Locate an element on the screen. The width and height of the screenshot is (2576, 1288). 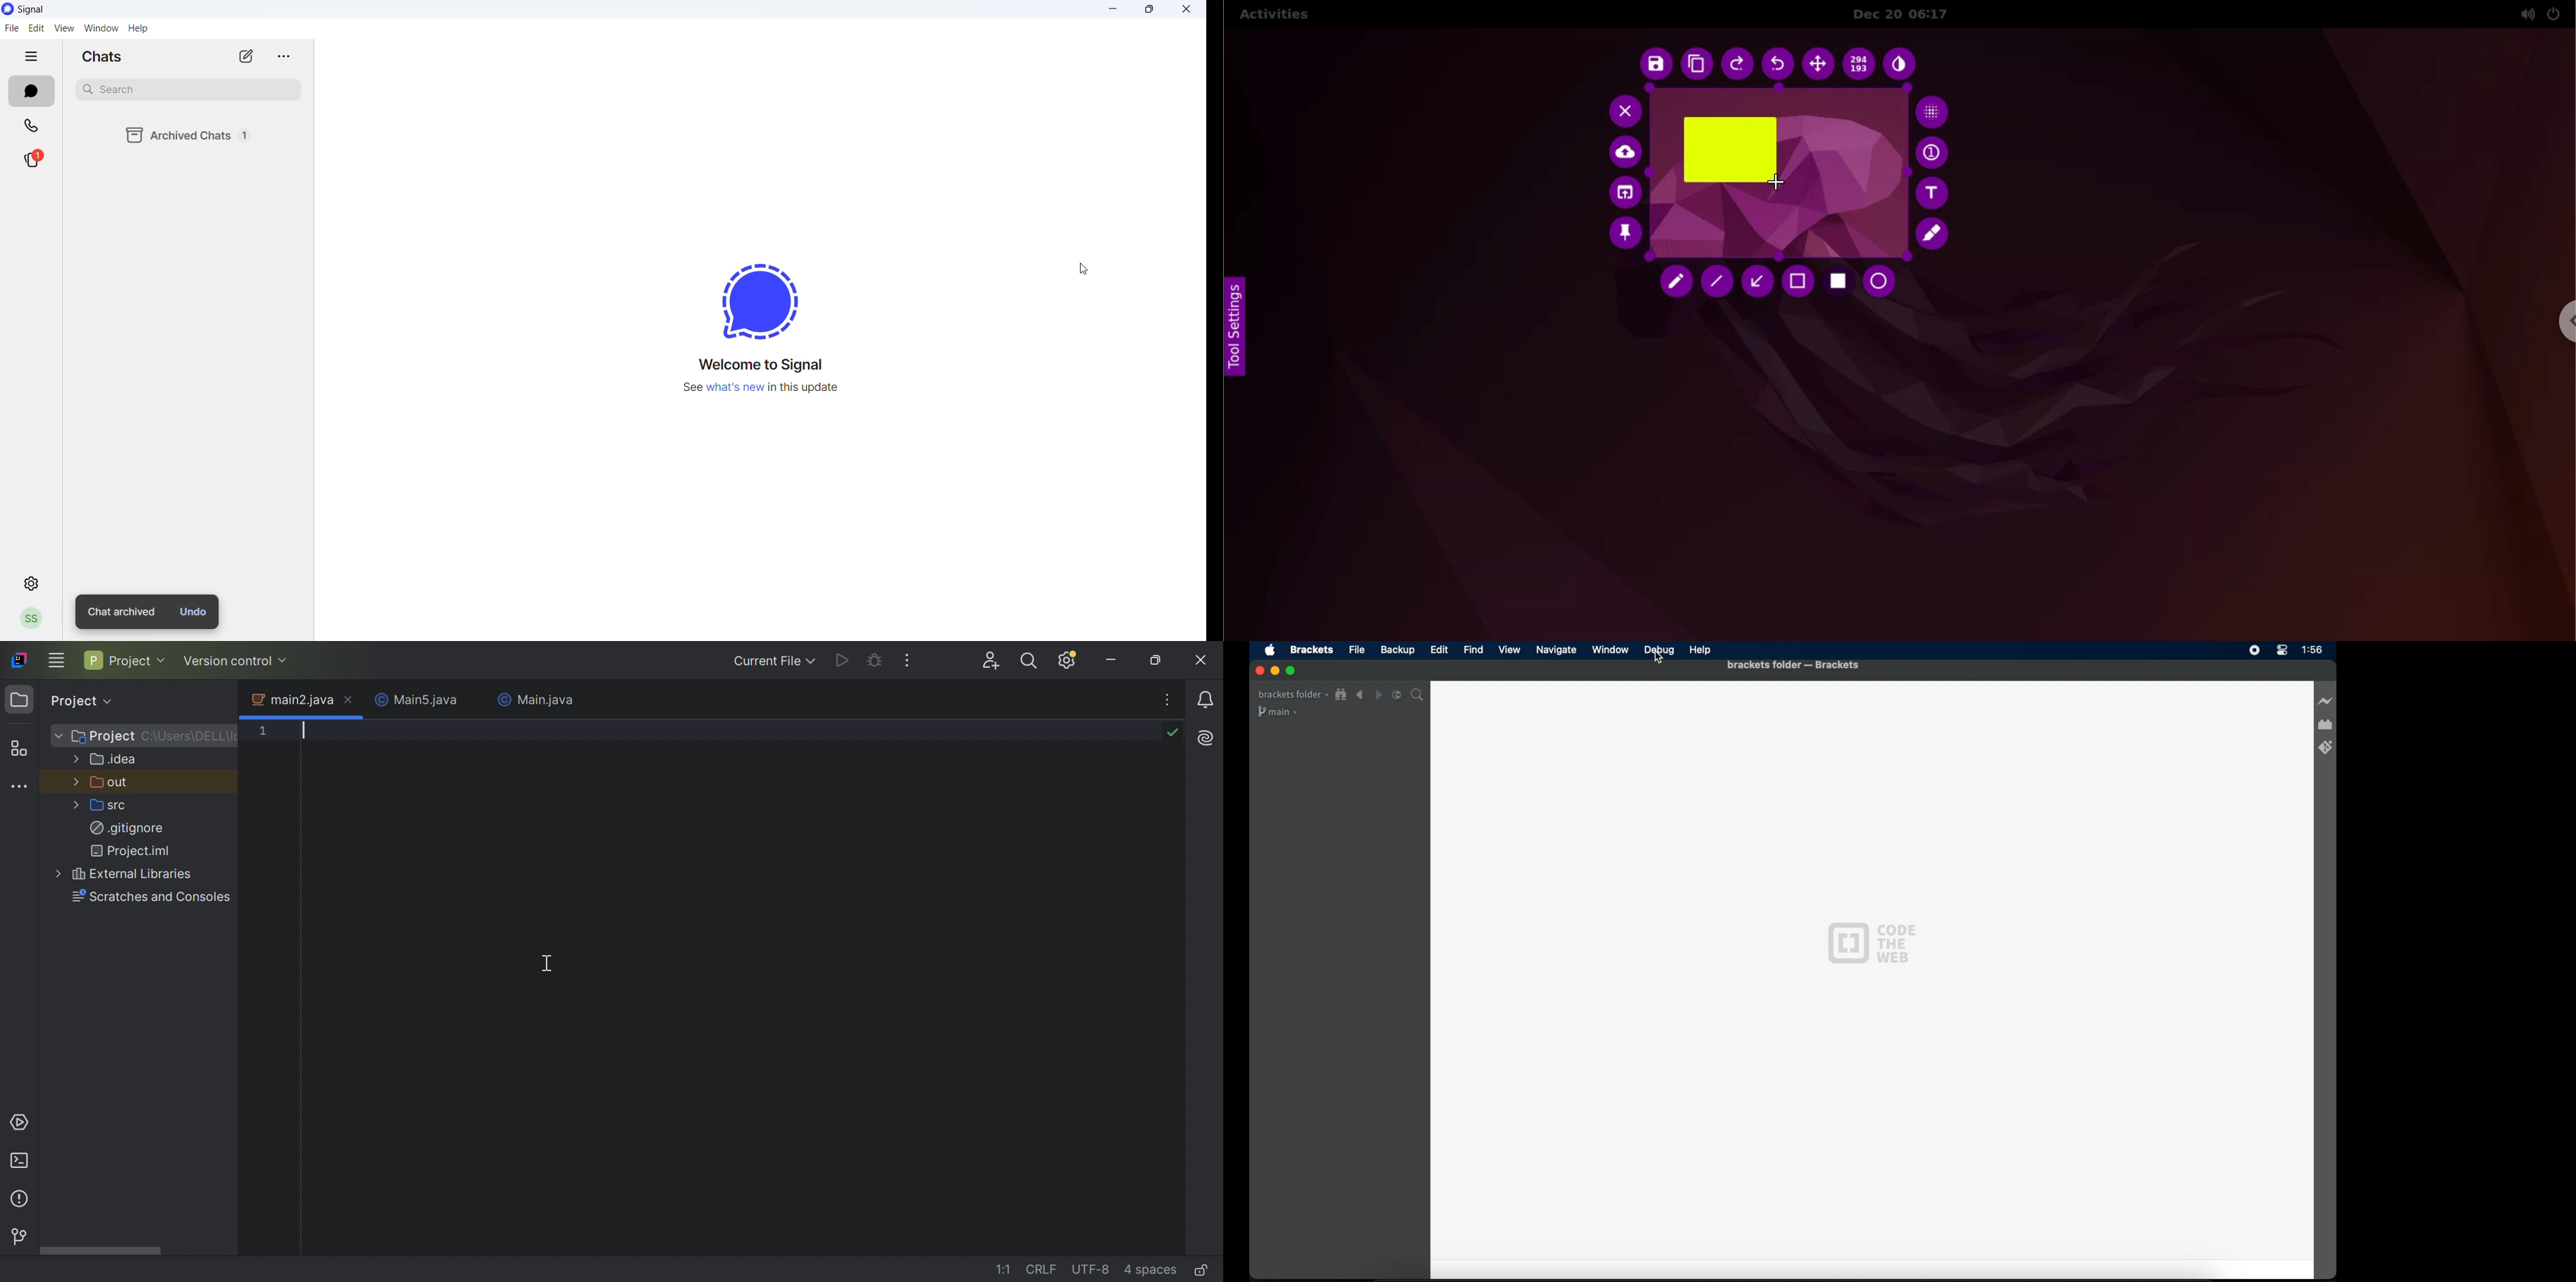
navigate forward is located at coordinates (1378, 695).